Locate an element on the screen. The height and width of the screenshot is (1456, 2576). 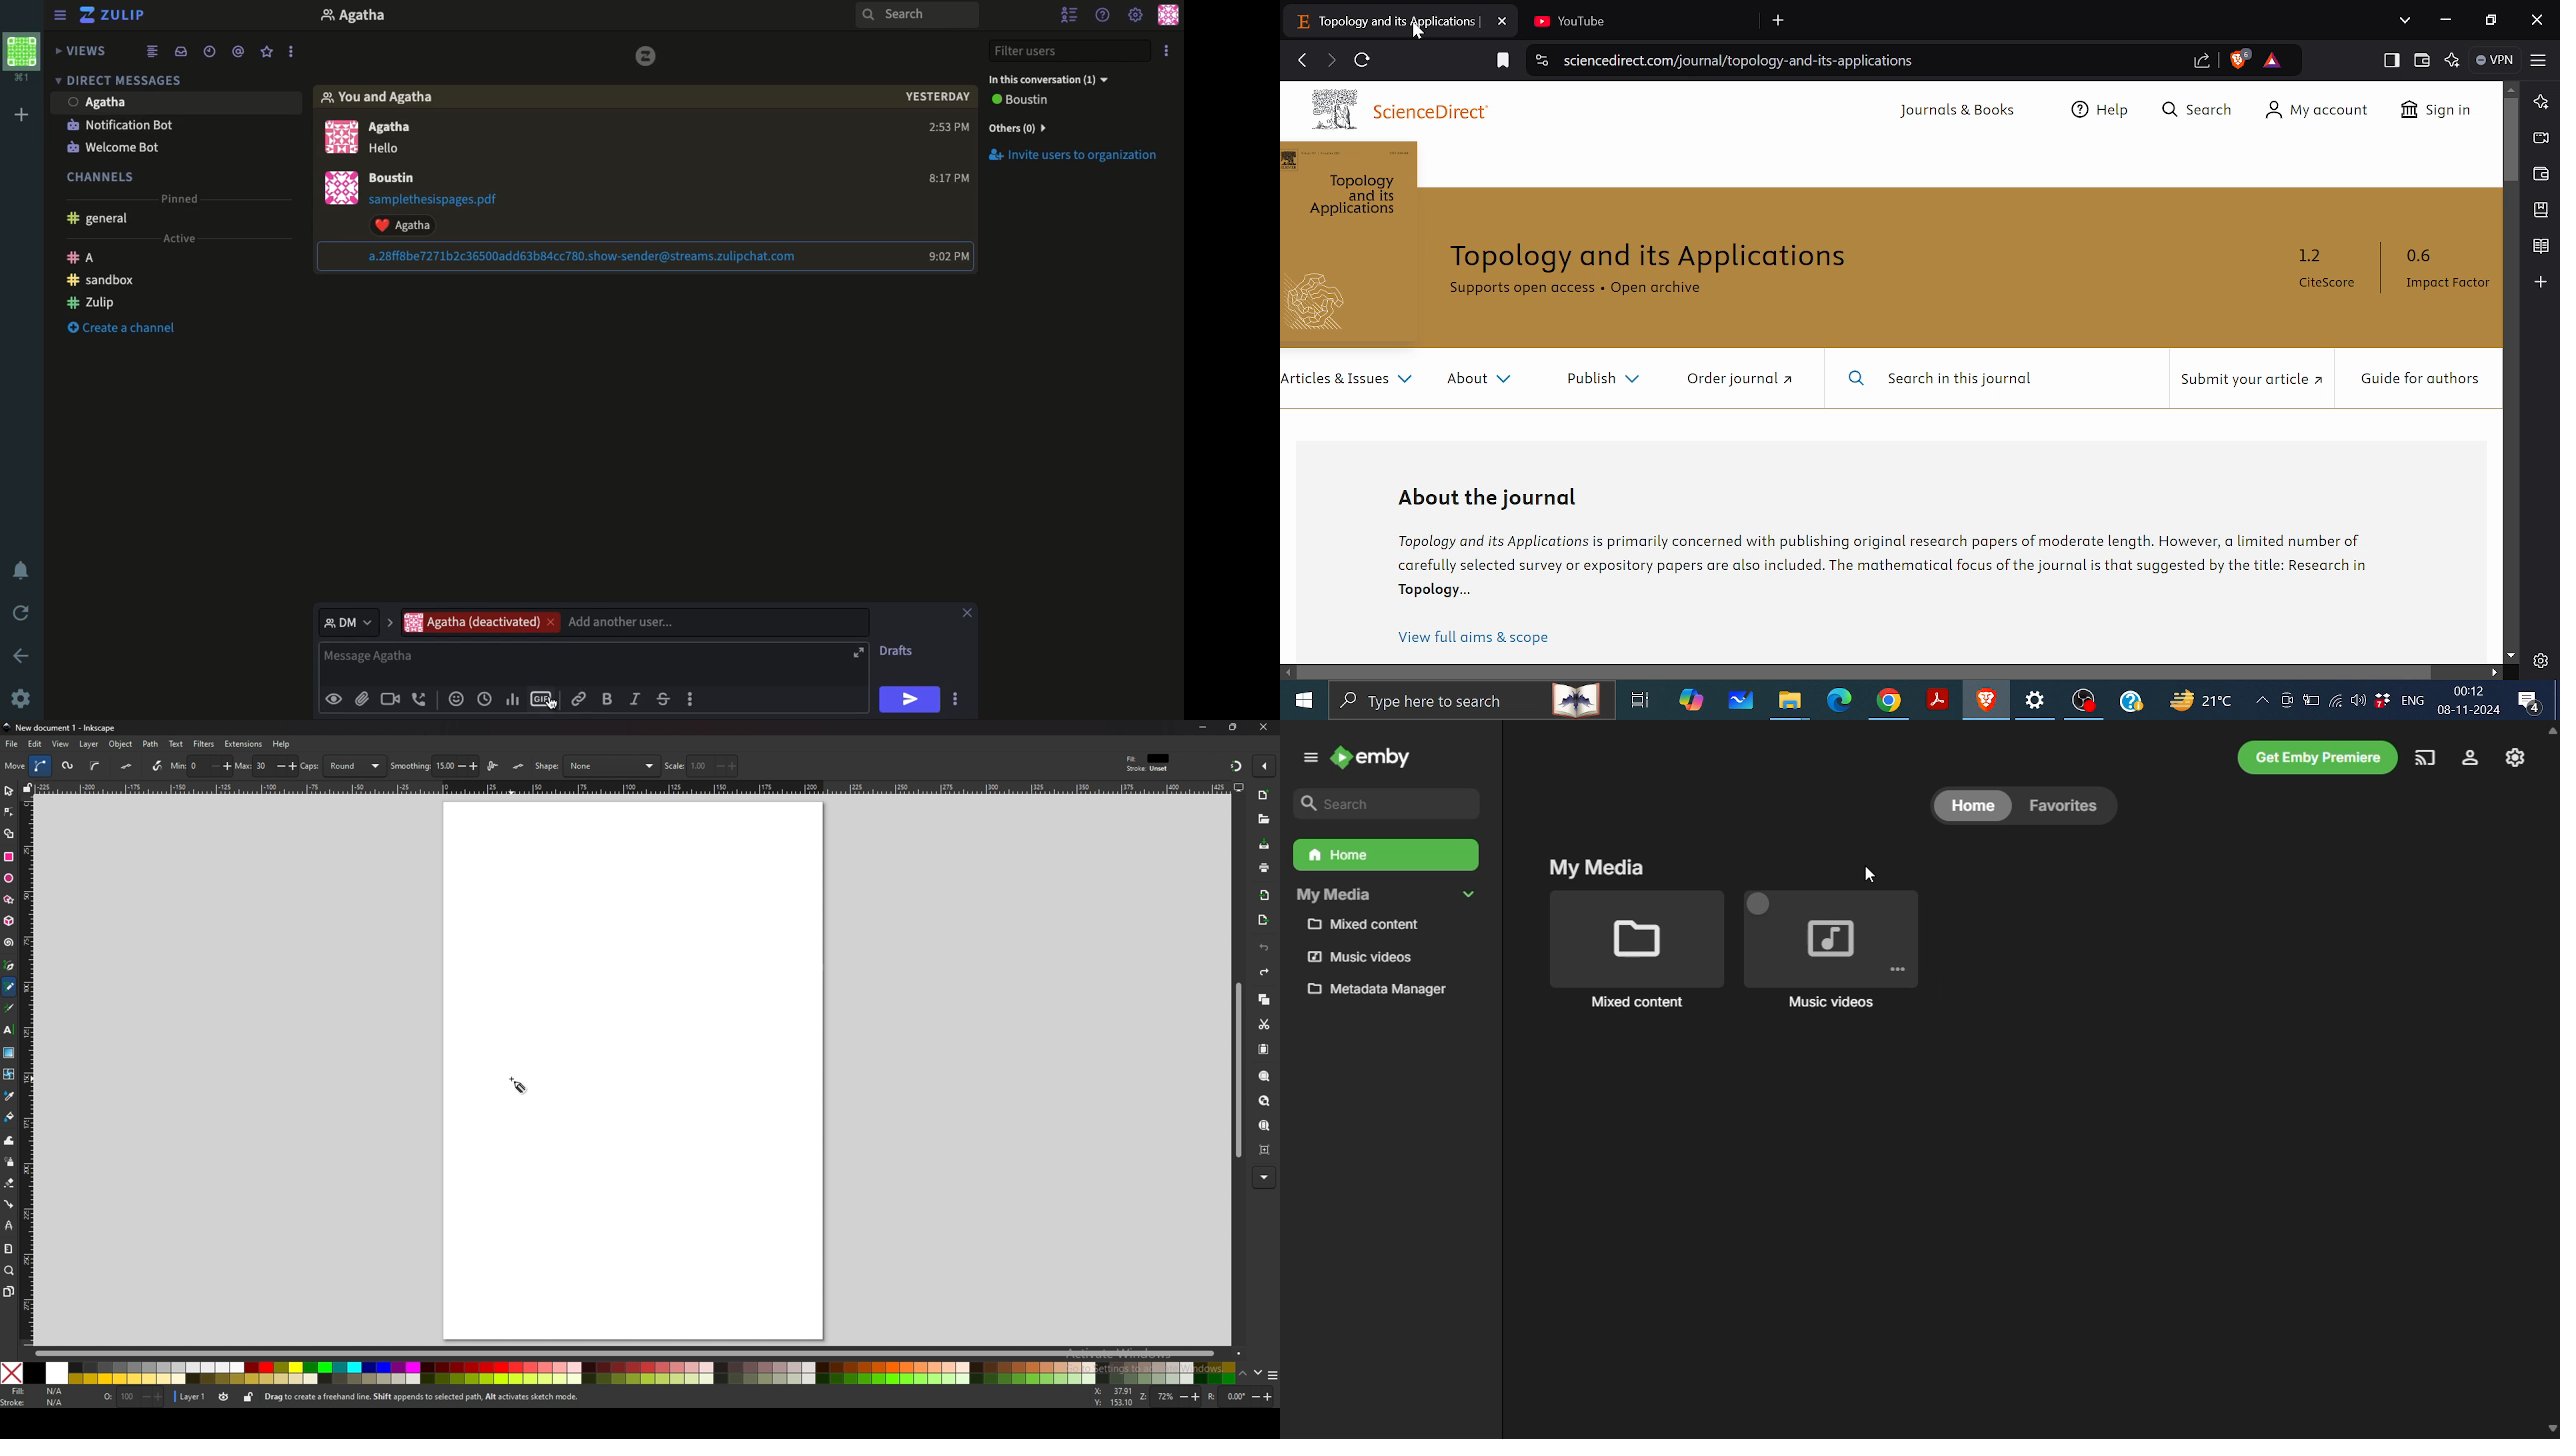
Hide user list is located at coordinates (1067, 15).